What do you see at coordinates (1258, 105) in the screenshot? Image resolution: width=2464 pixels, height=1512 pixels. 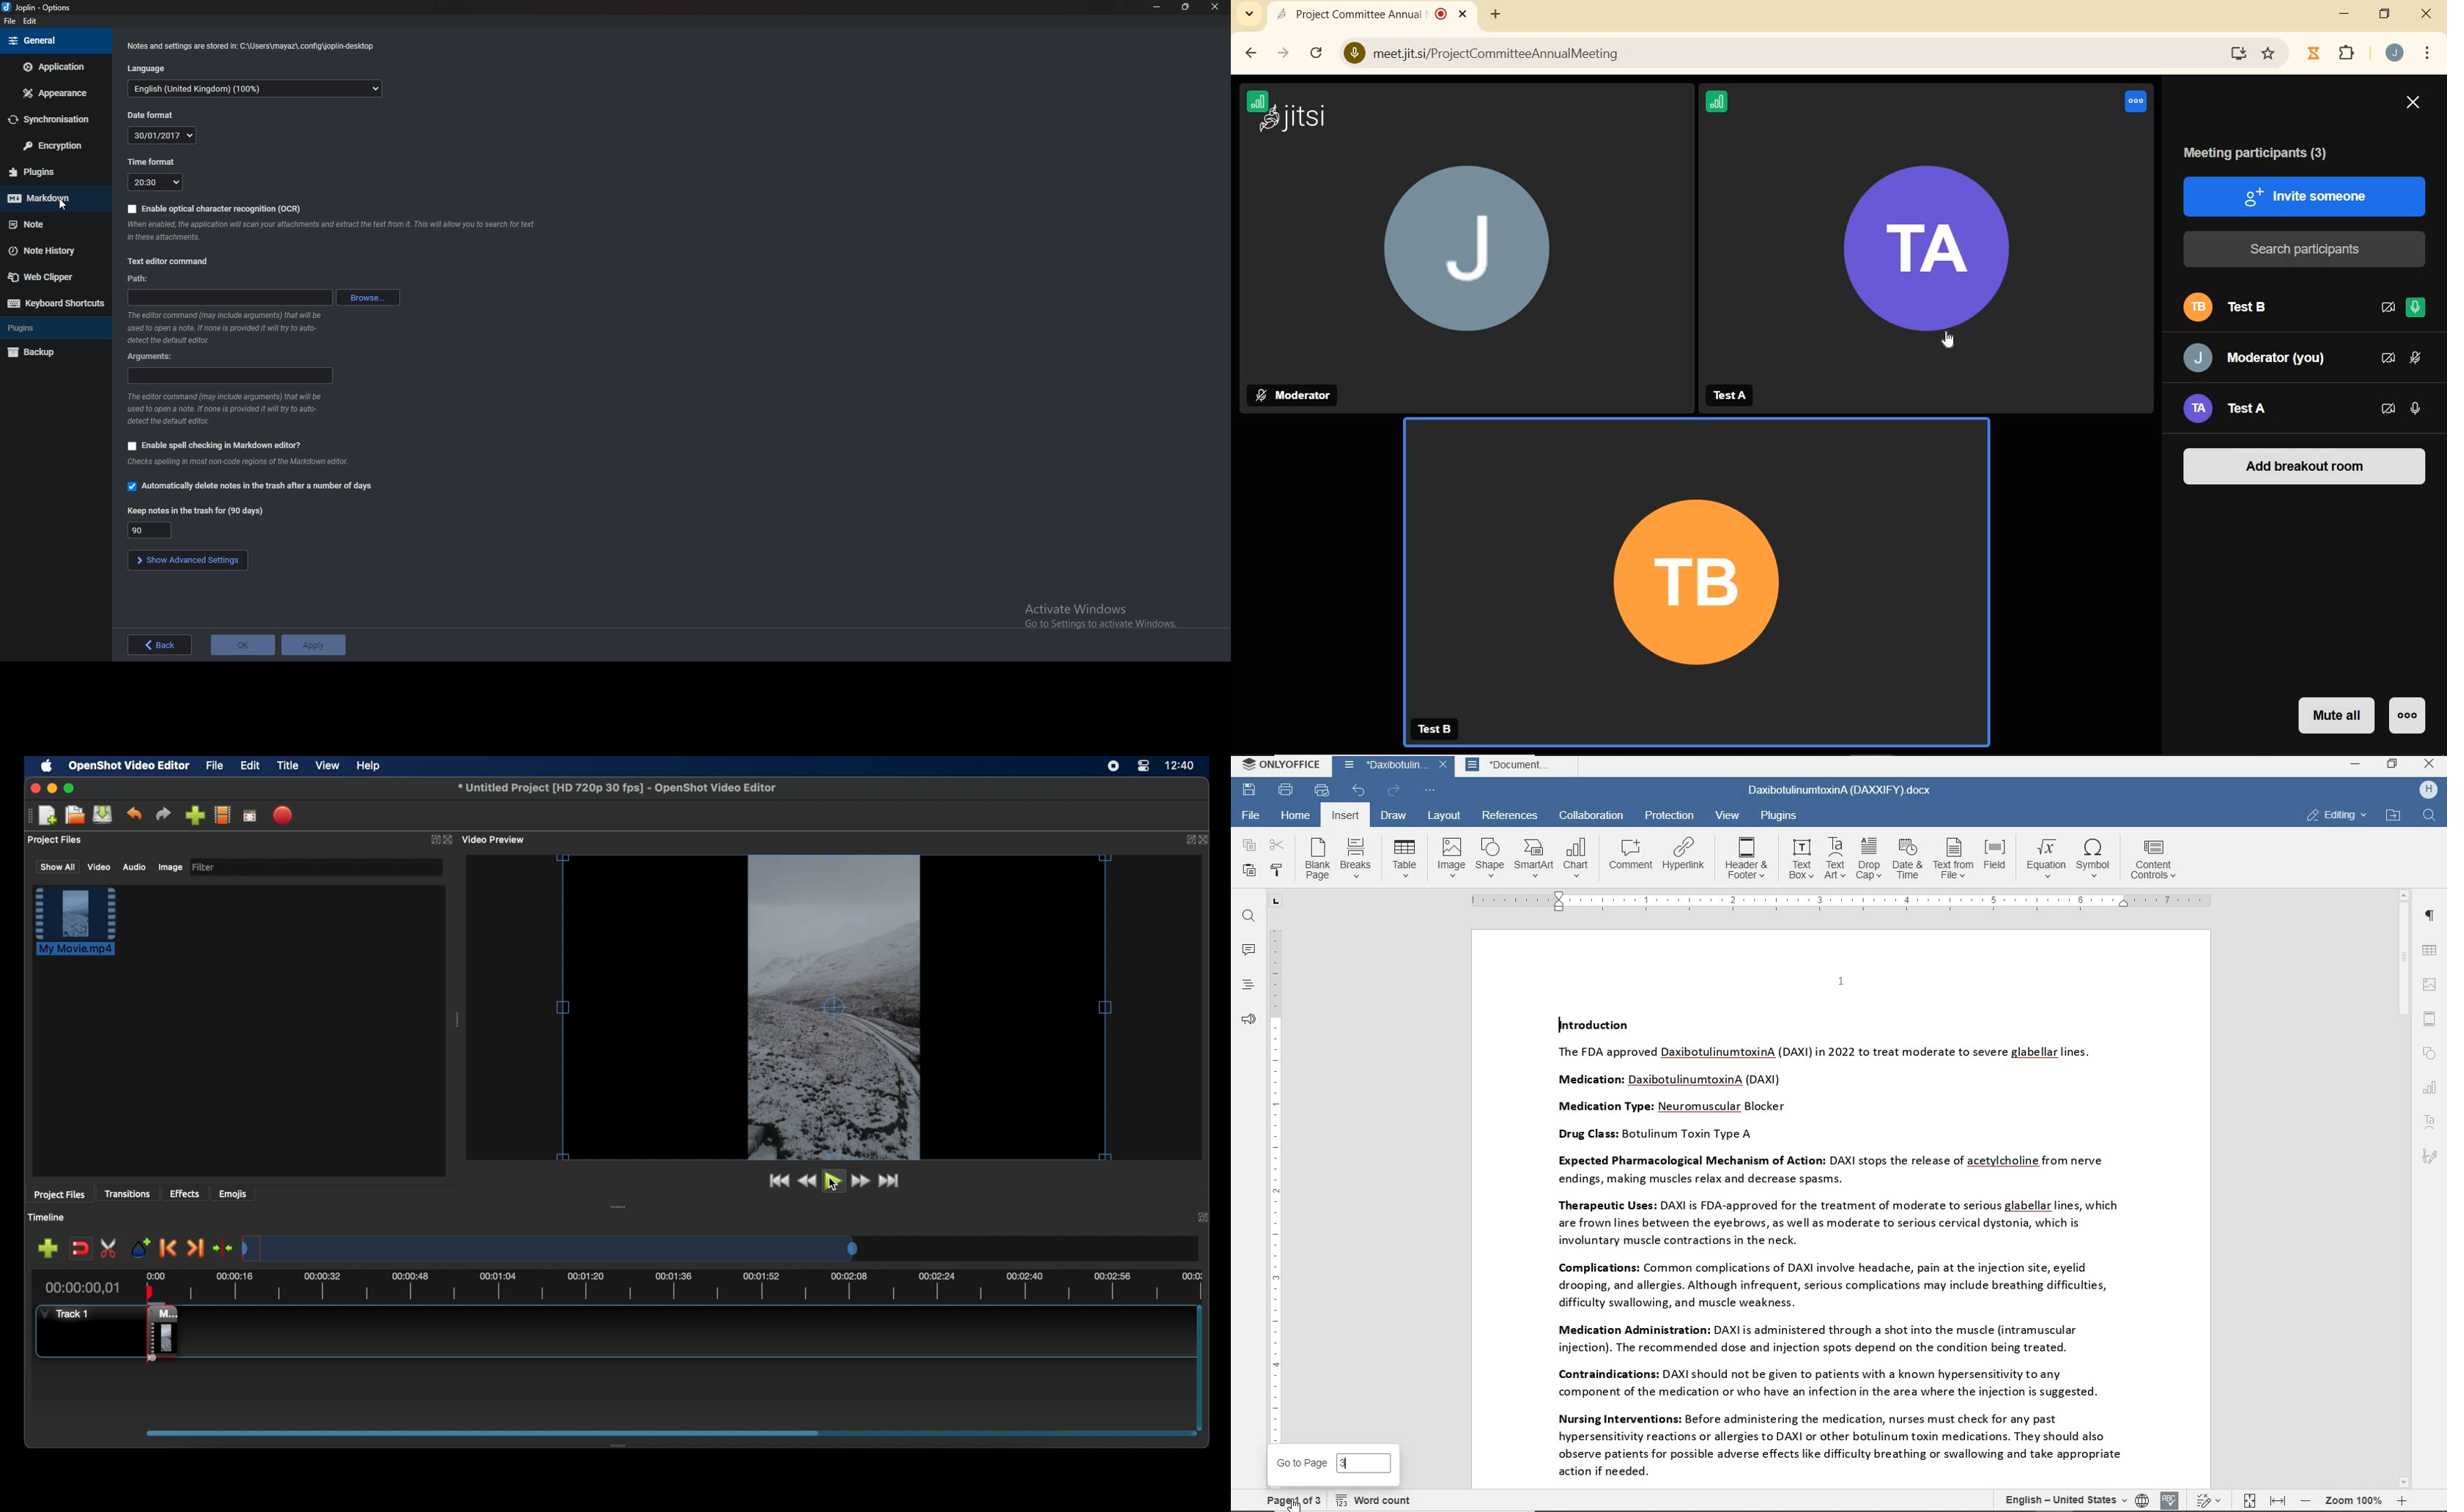 I see `CONNECTION STATUS` at bounding box center [1258, 105].